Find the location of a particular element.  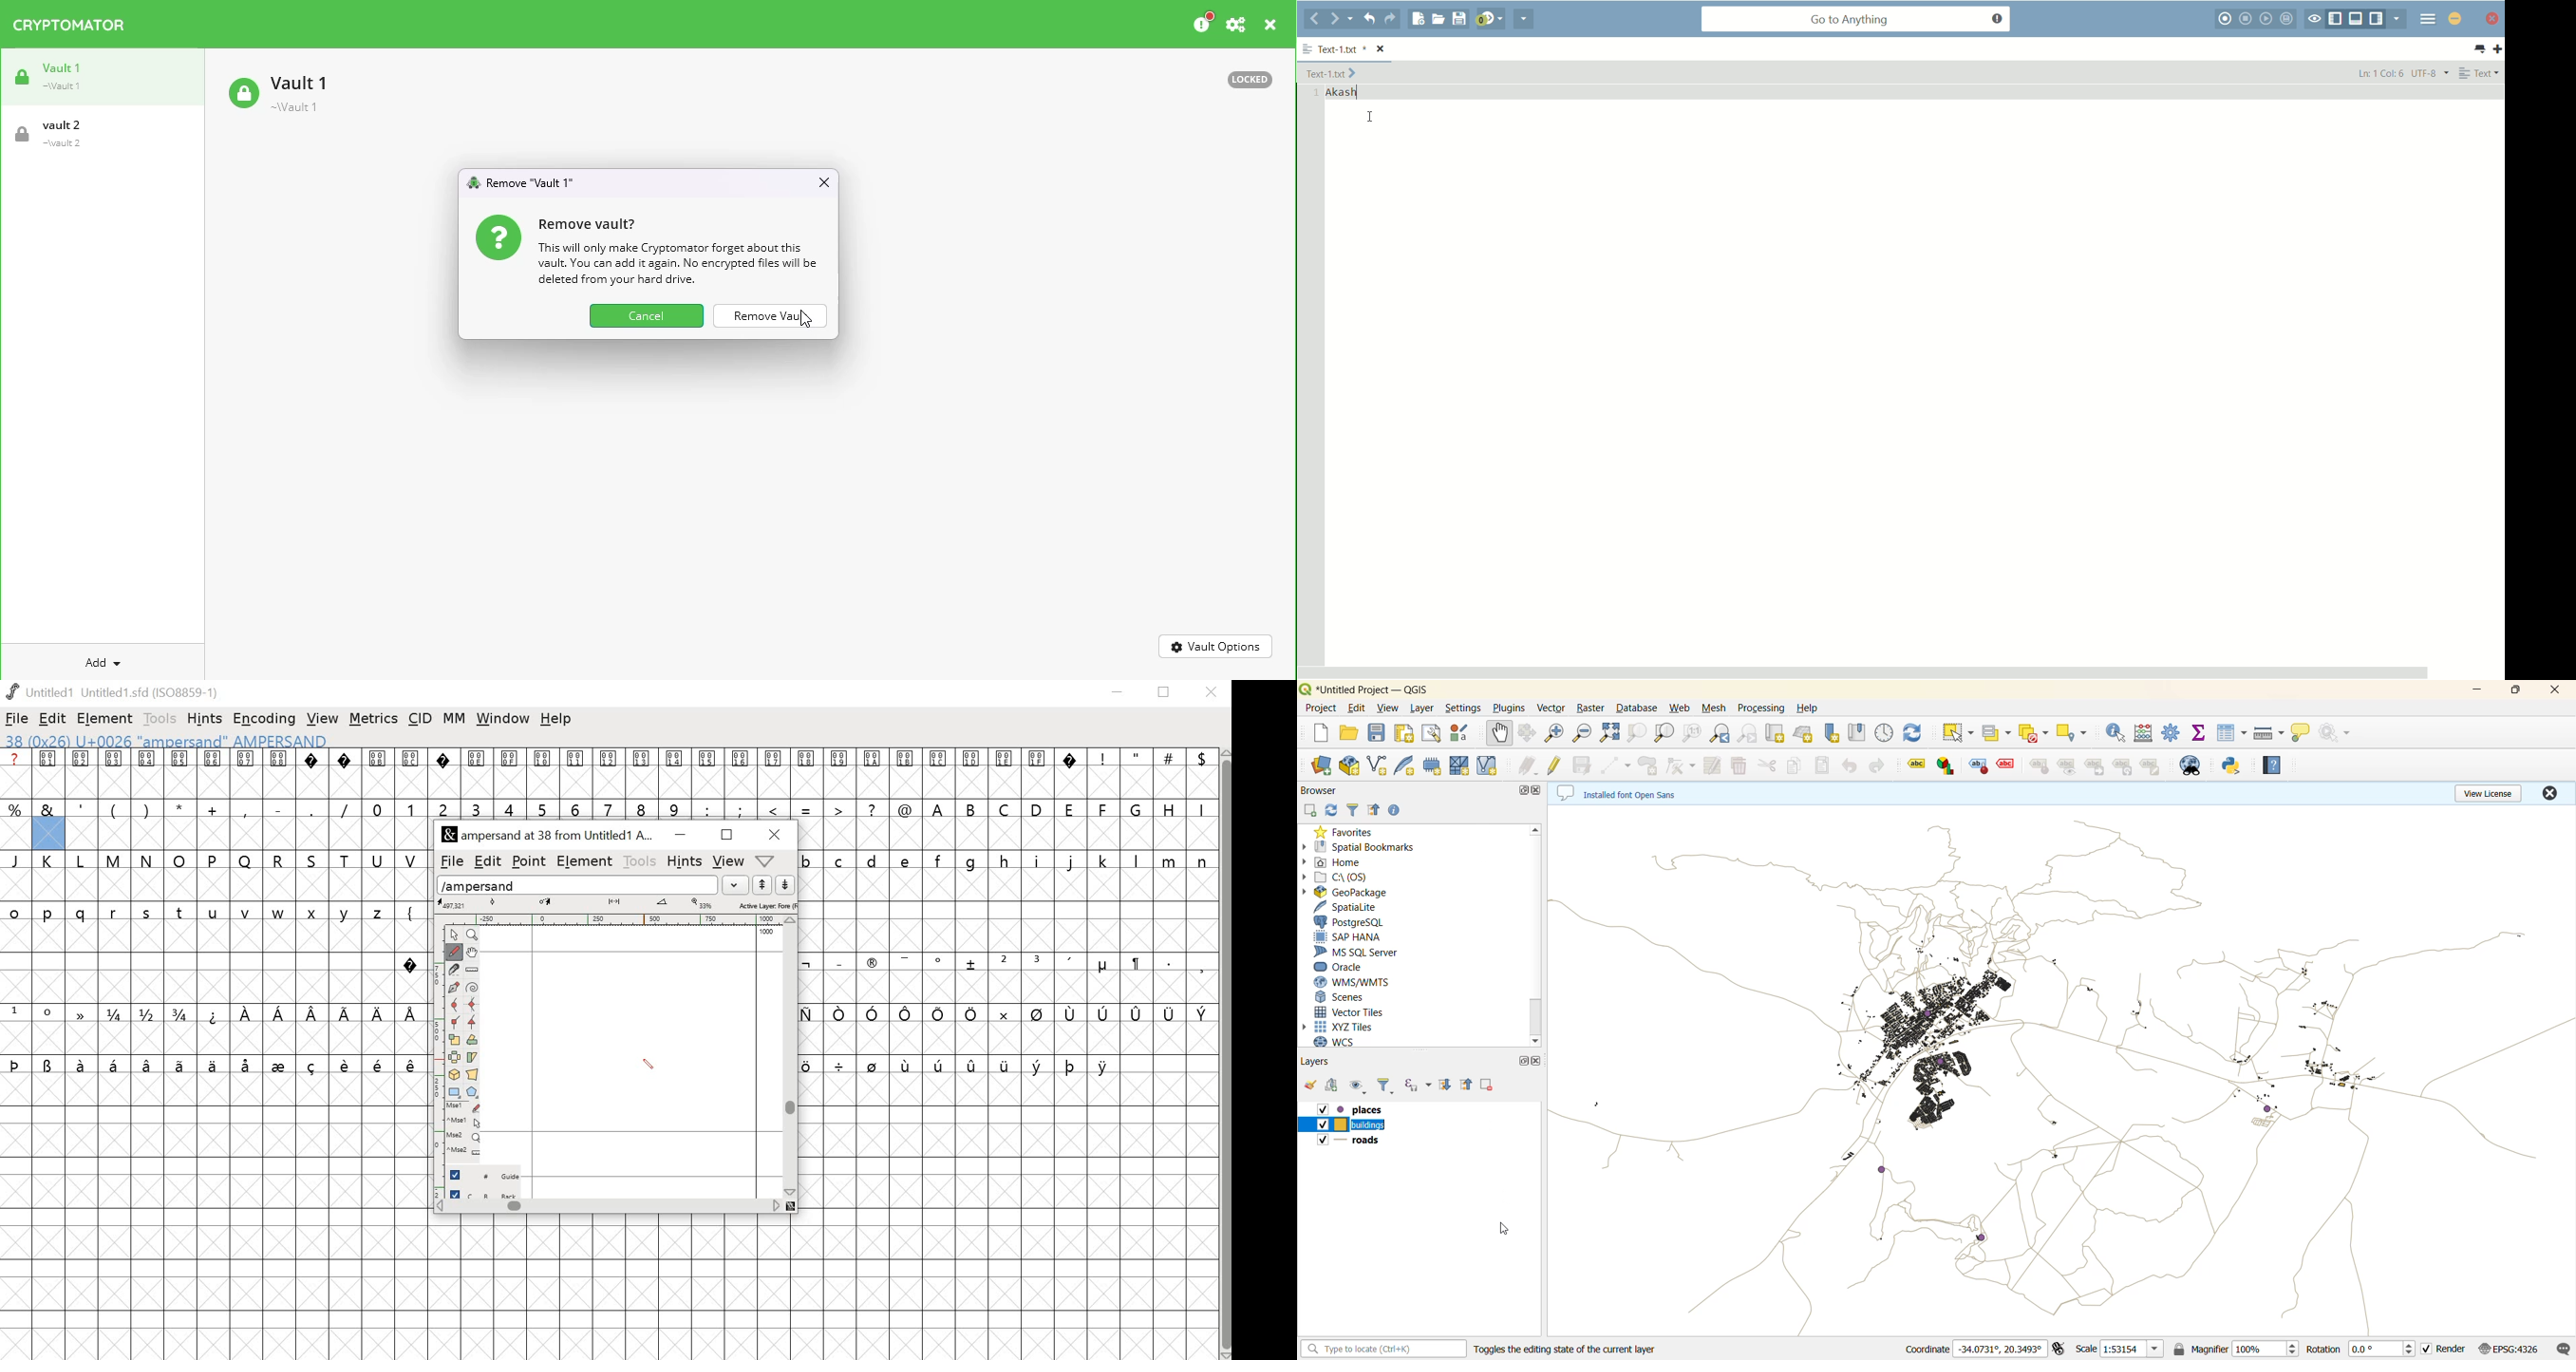

@ is located at coordinates (905, 808).